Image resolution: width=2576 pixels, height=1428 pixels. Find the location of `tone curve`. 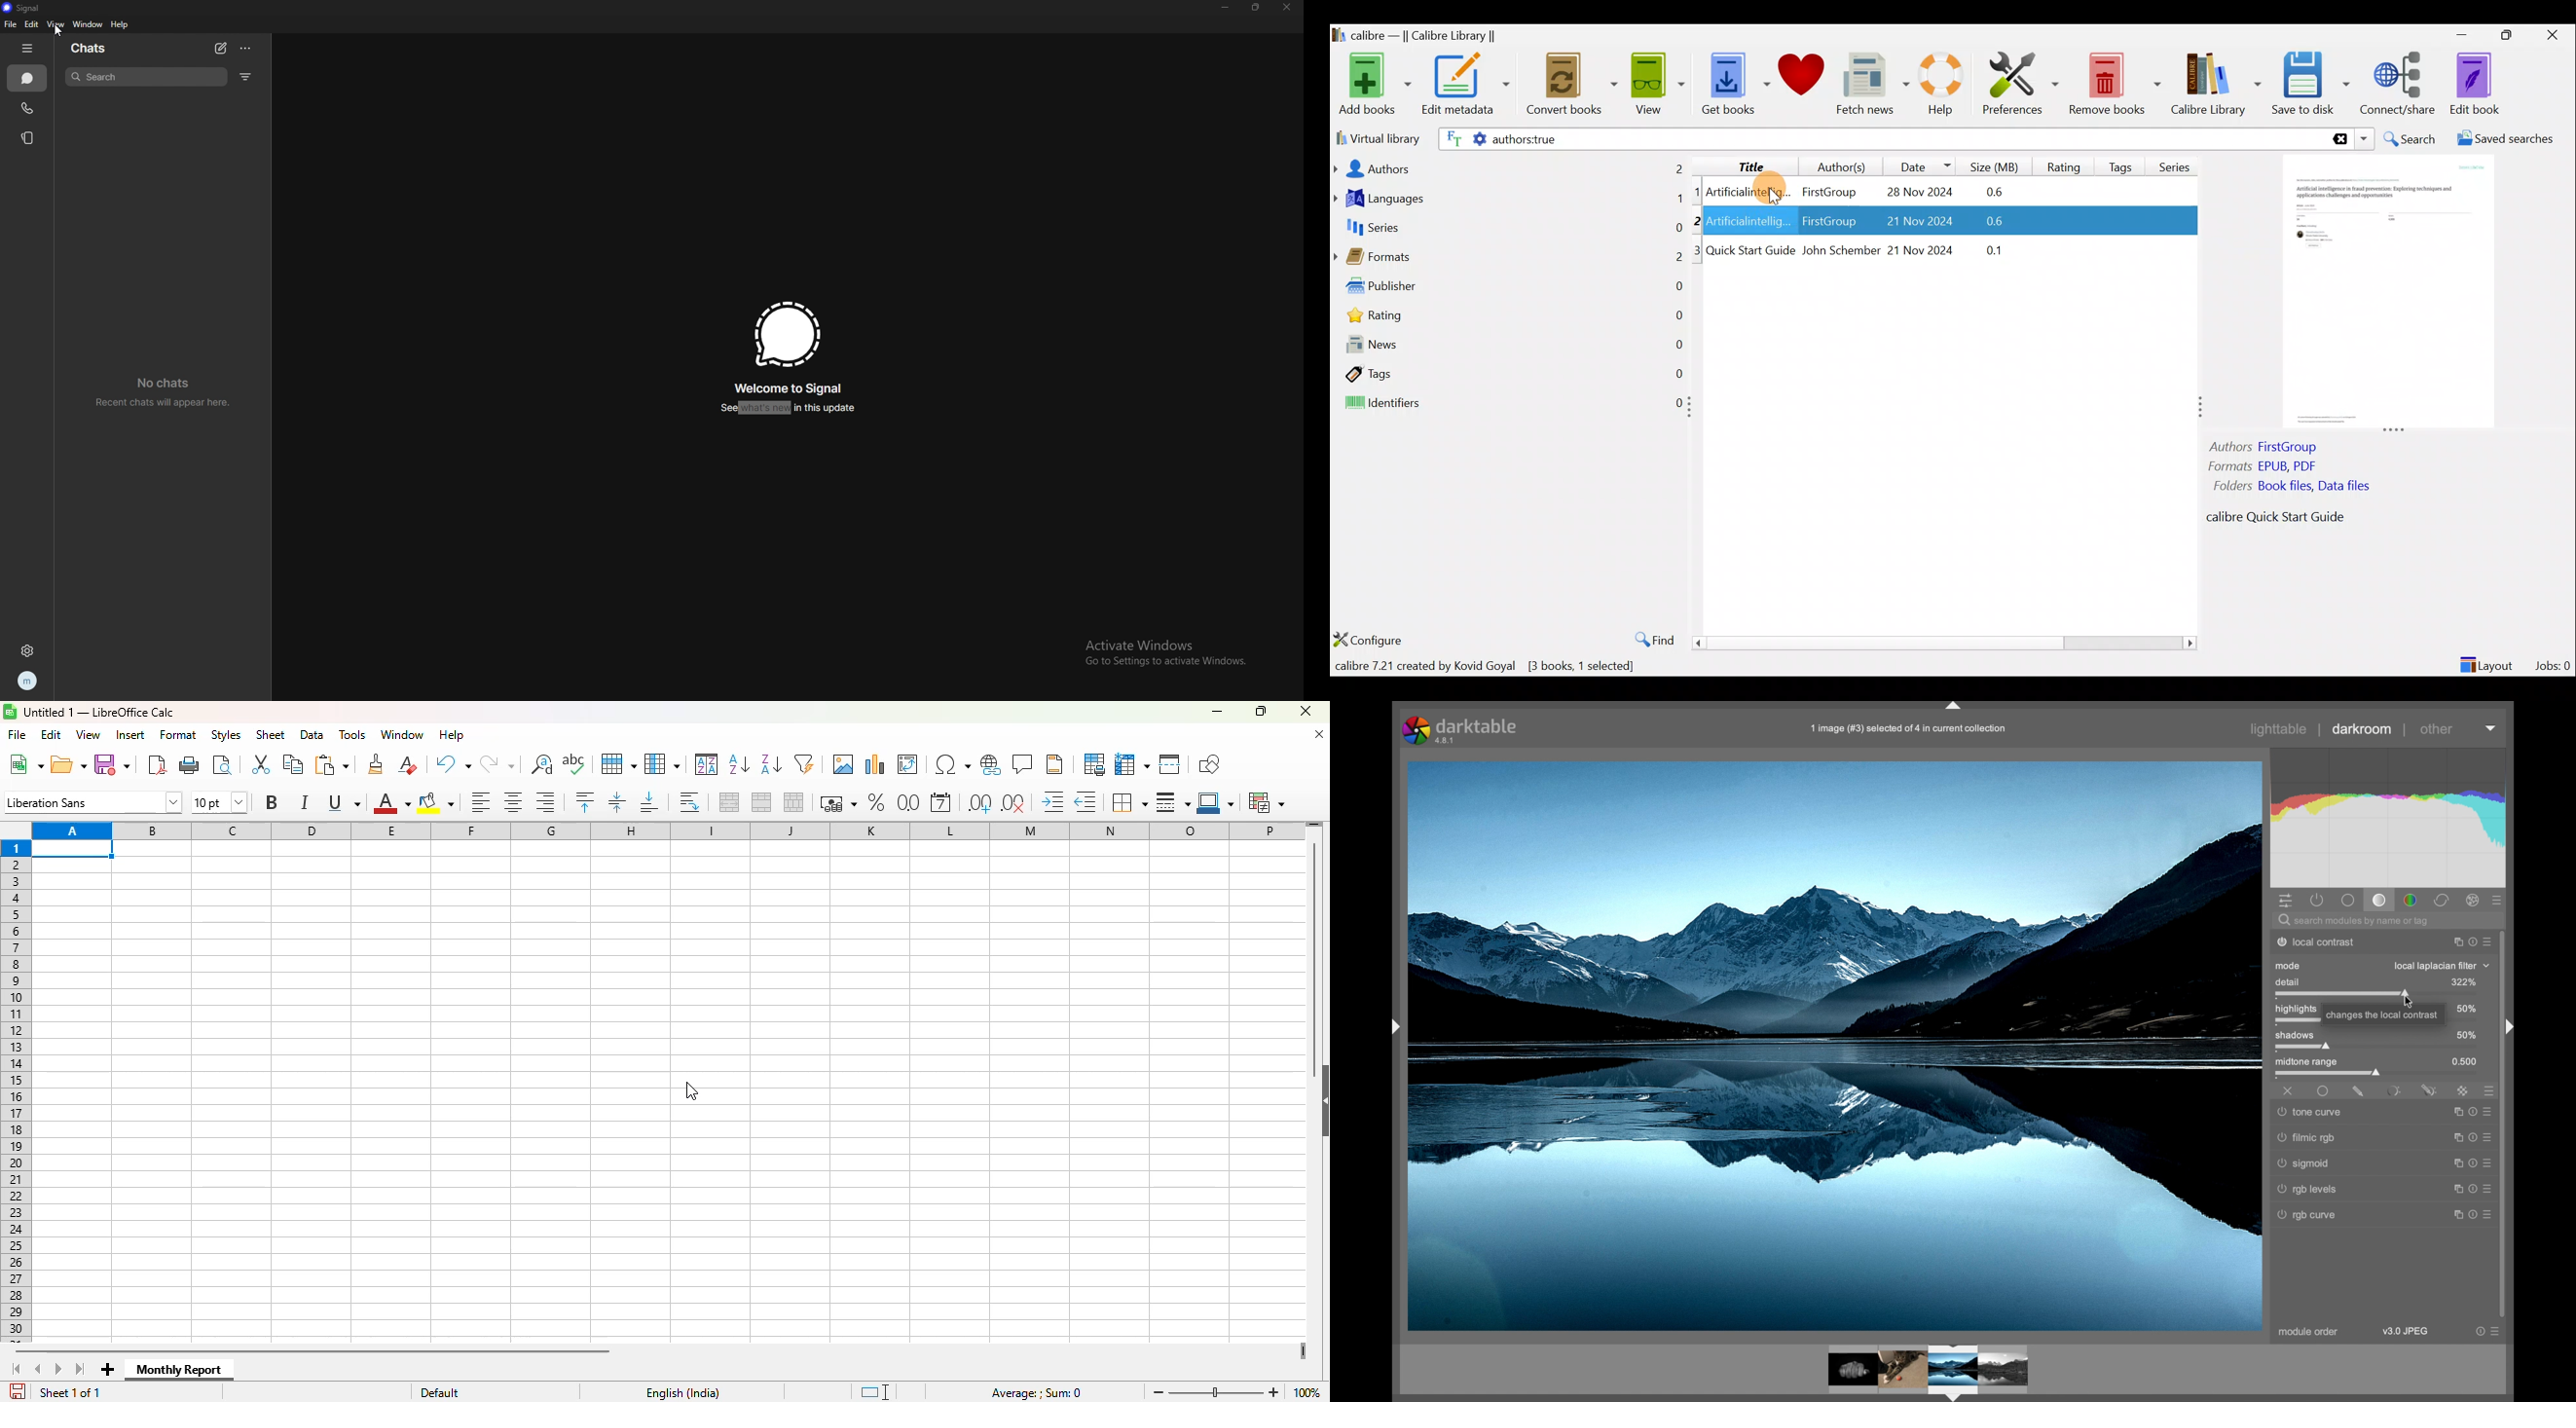

tone curve is located at coordinates (2311, 1111).